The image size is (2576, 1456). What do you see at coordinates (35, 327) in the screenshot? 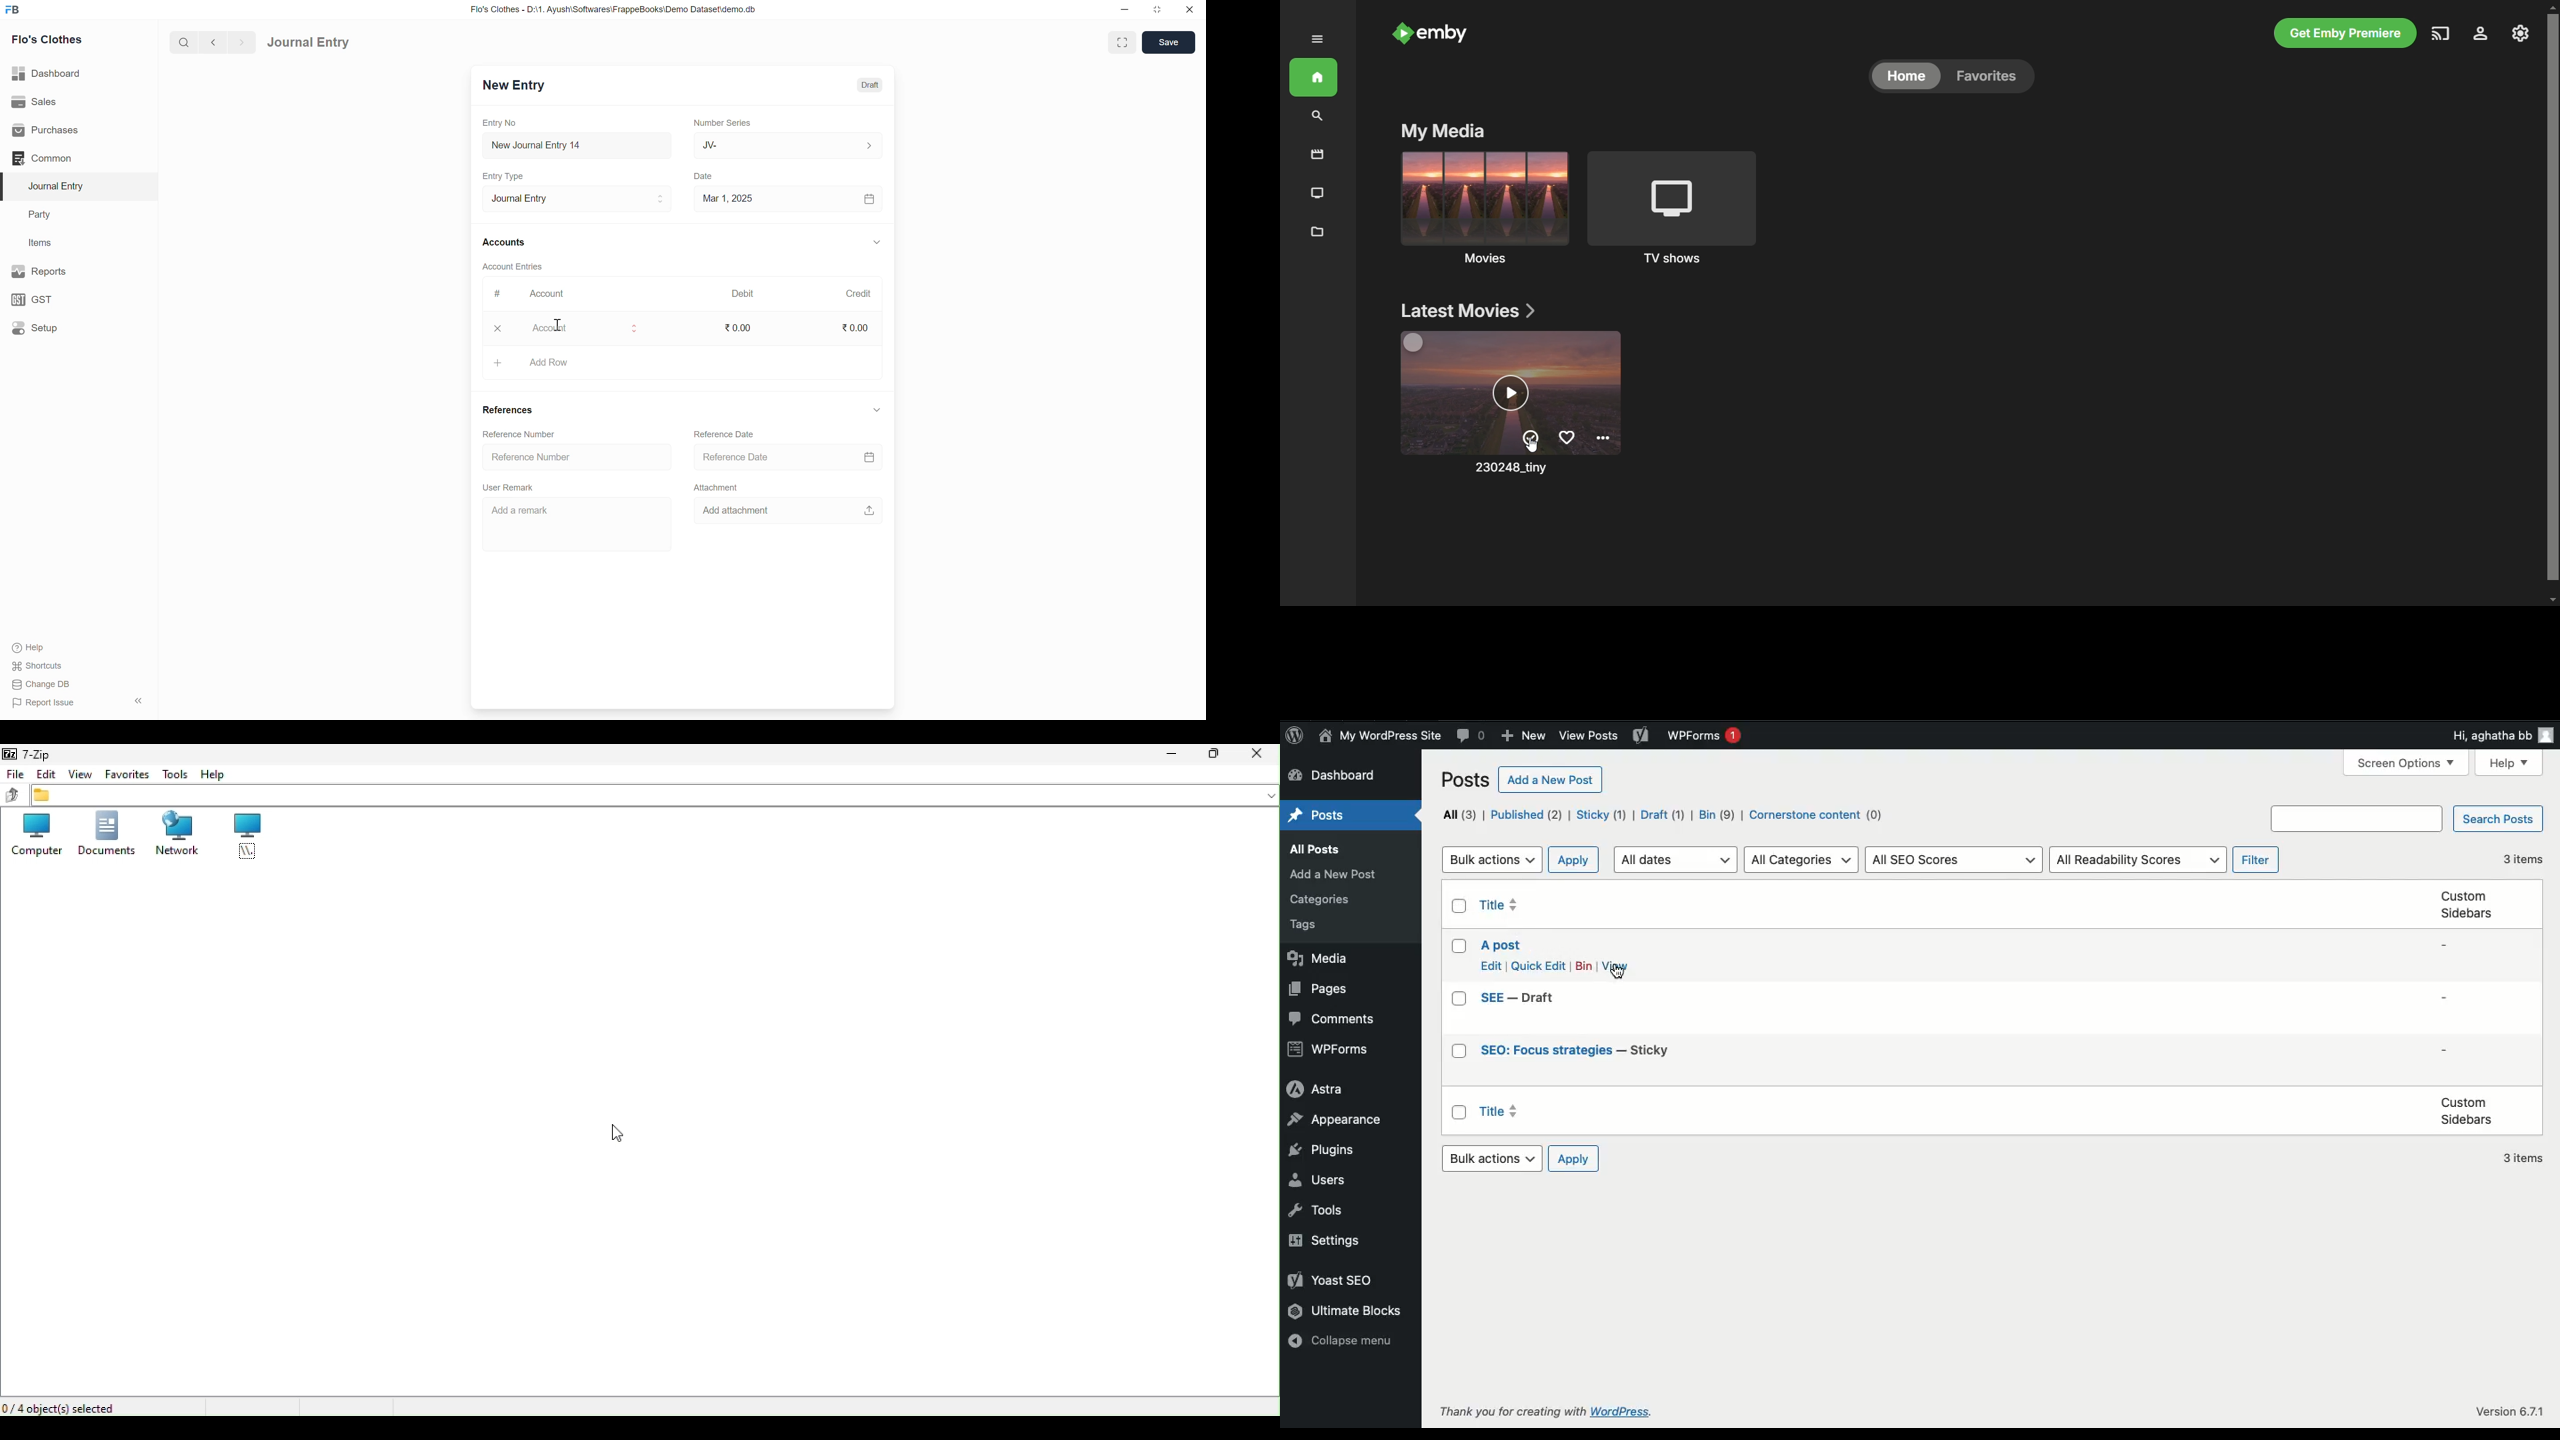
I see `Setup` at bounding box center [35, 327].